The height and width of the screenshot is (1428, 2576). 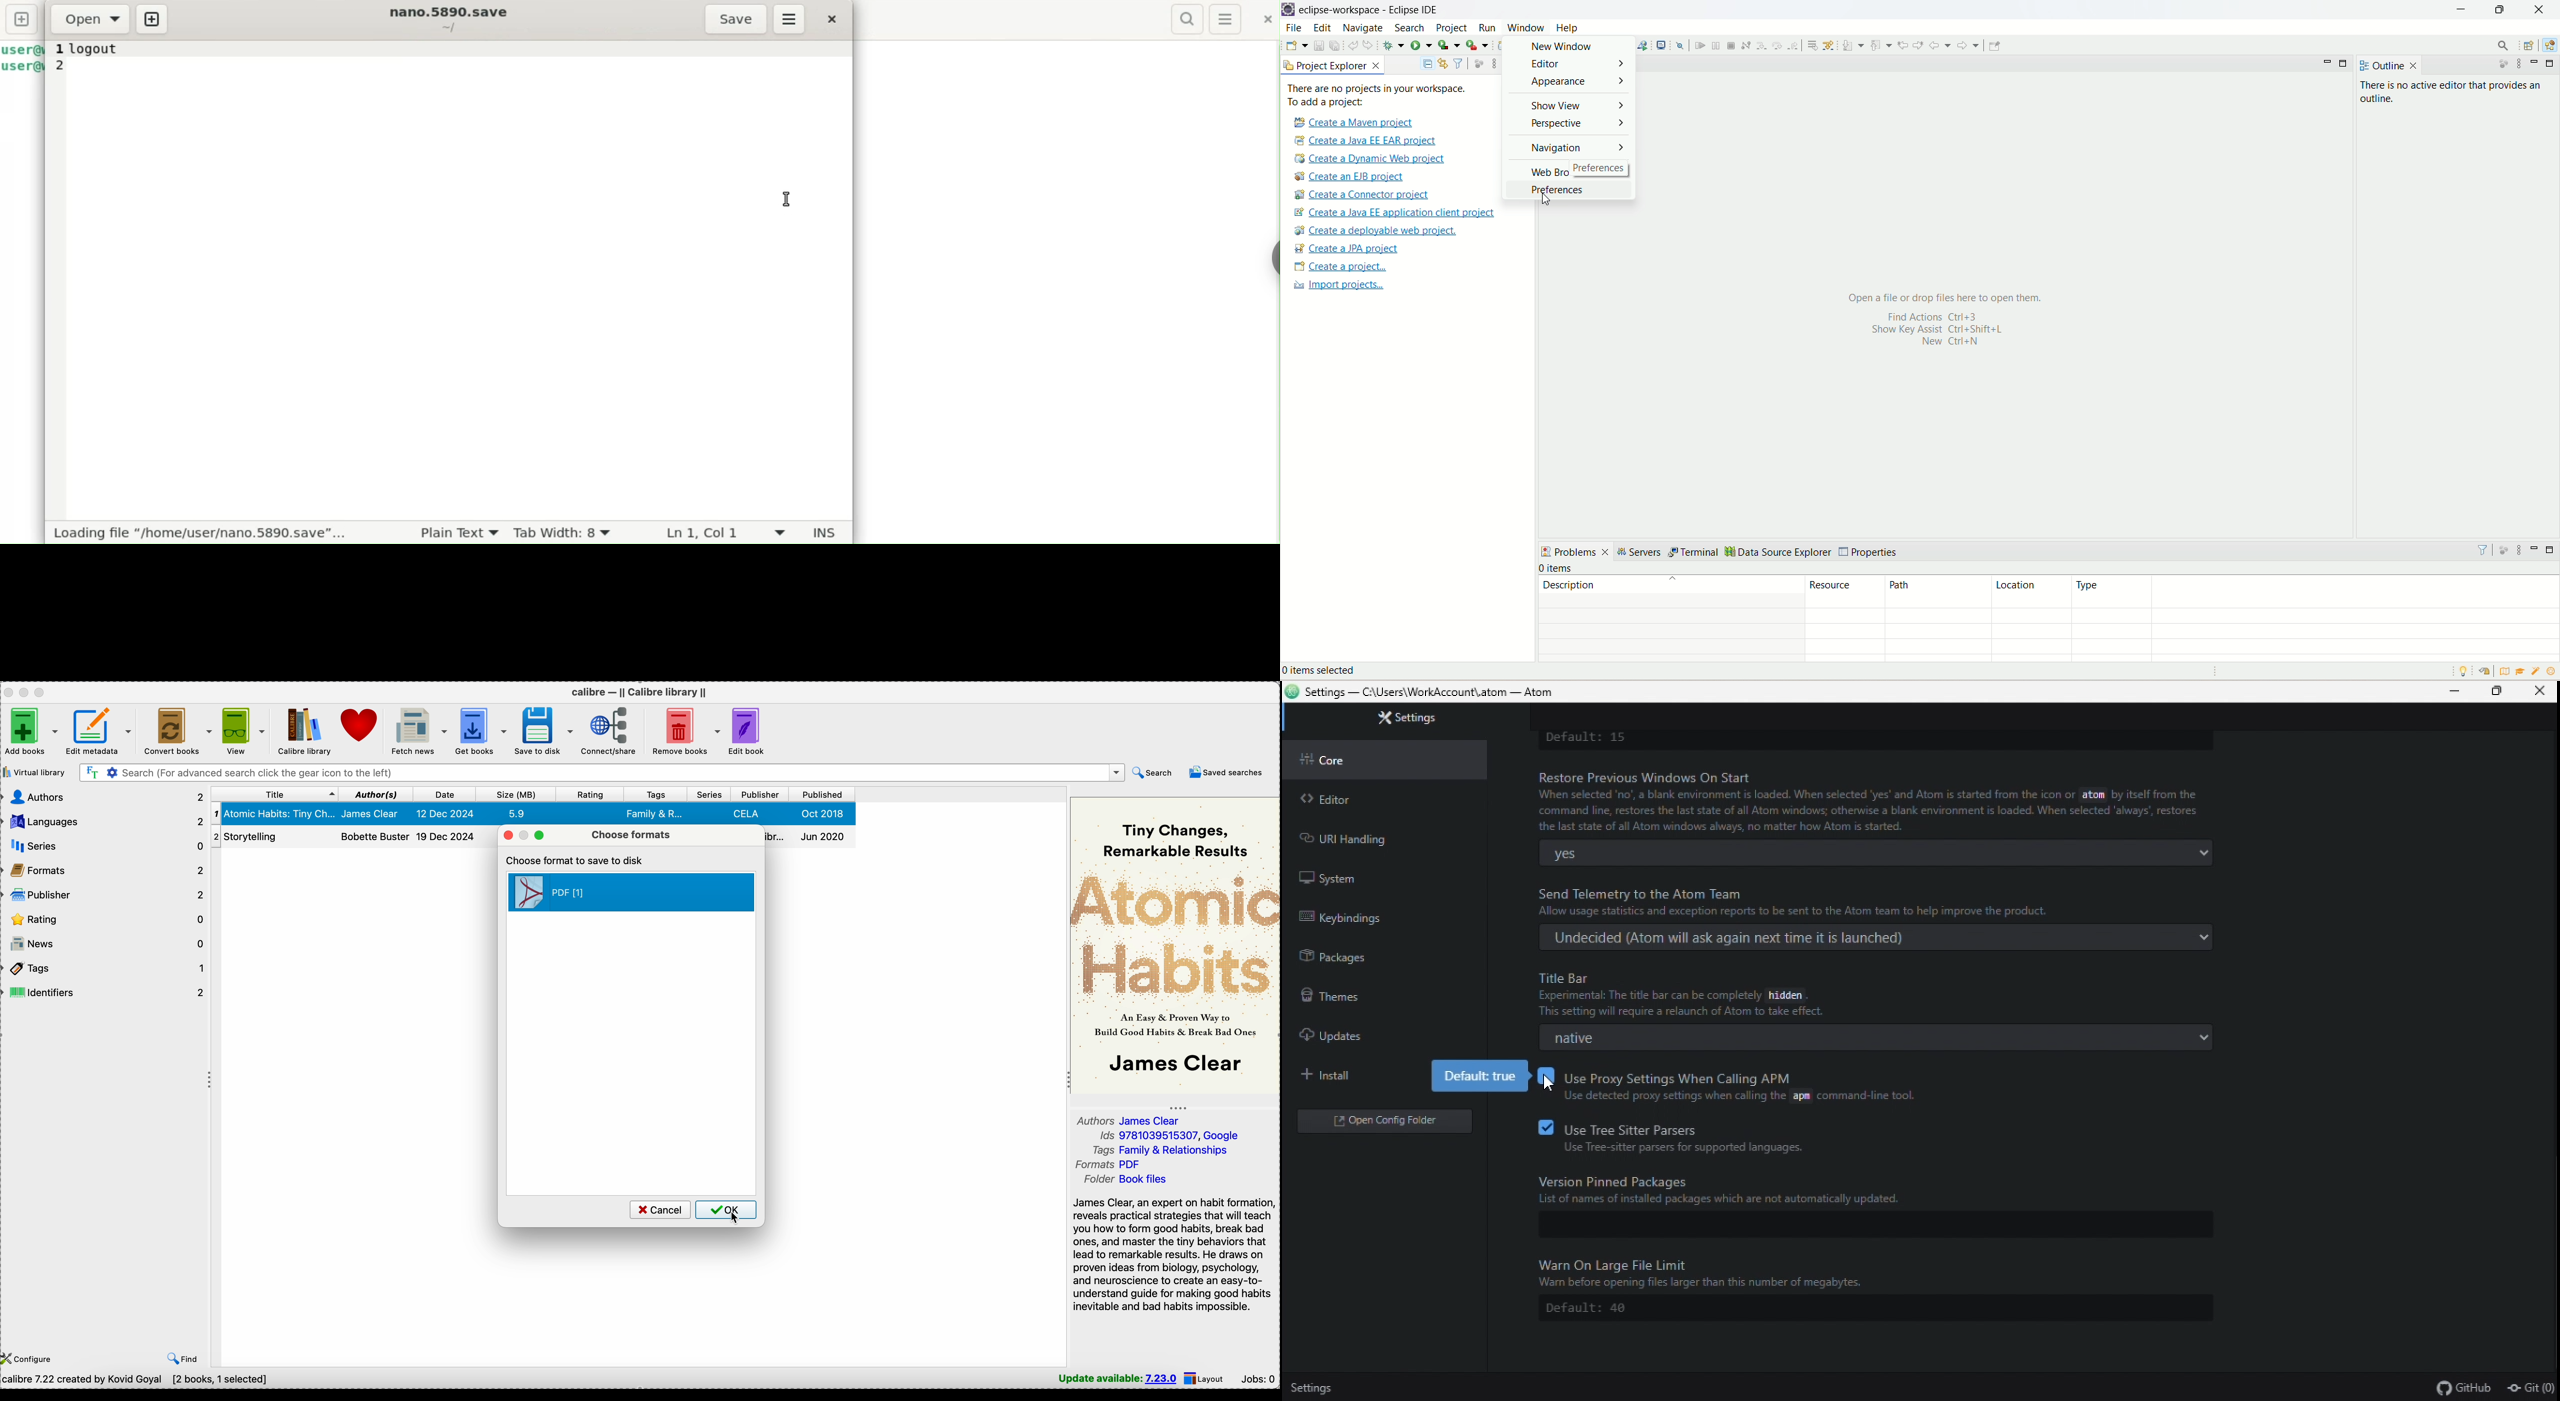 What do you see at coordinates (275, 795) in the screenshot?
I see `title` at bounding box center [275, 795].